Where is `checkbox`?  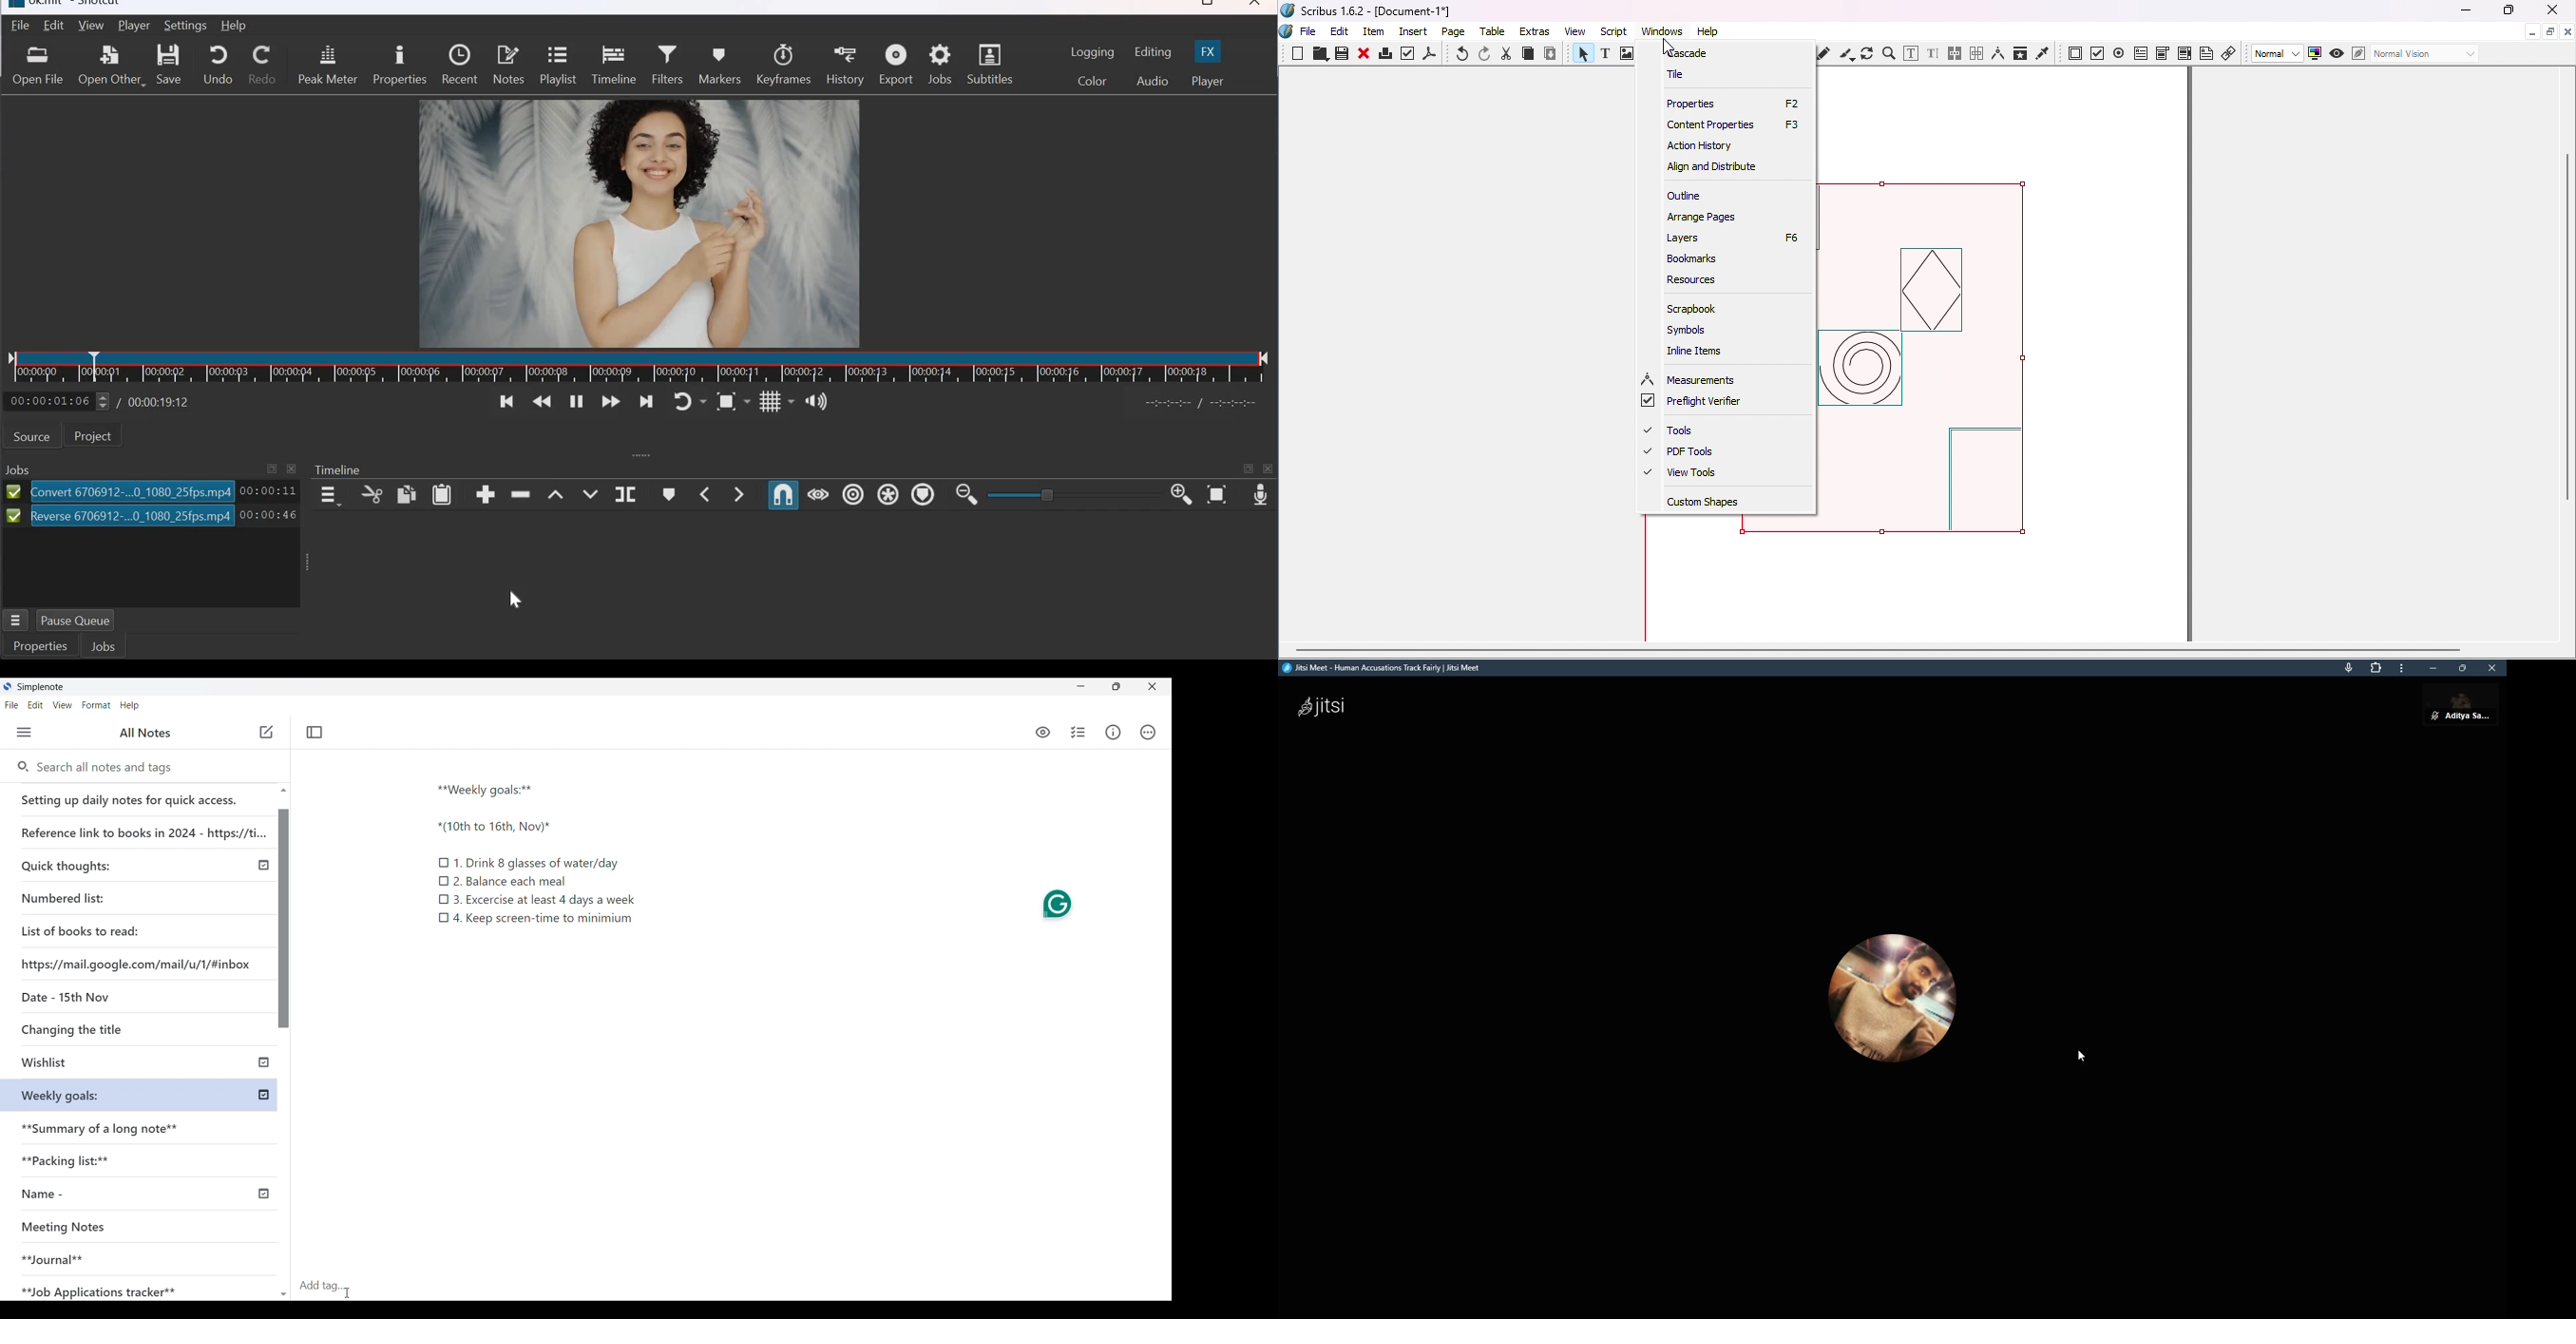
checkbox is located at coordinates (13, 492).